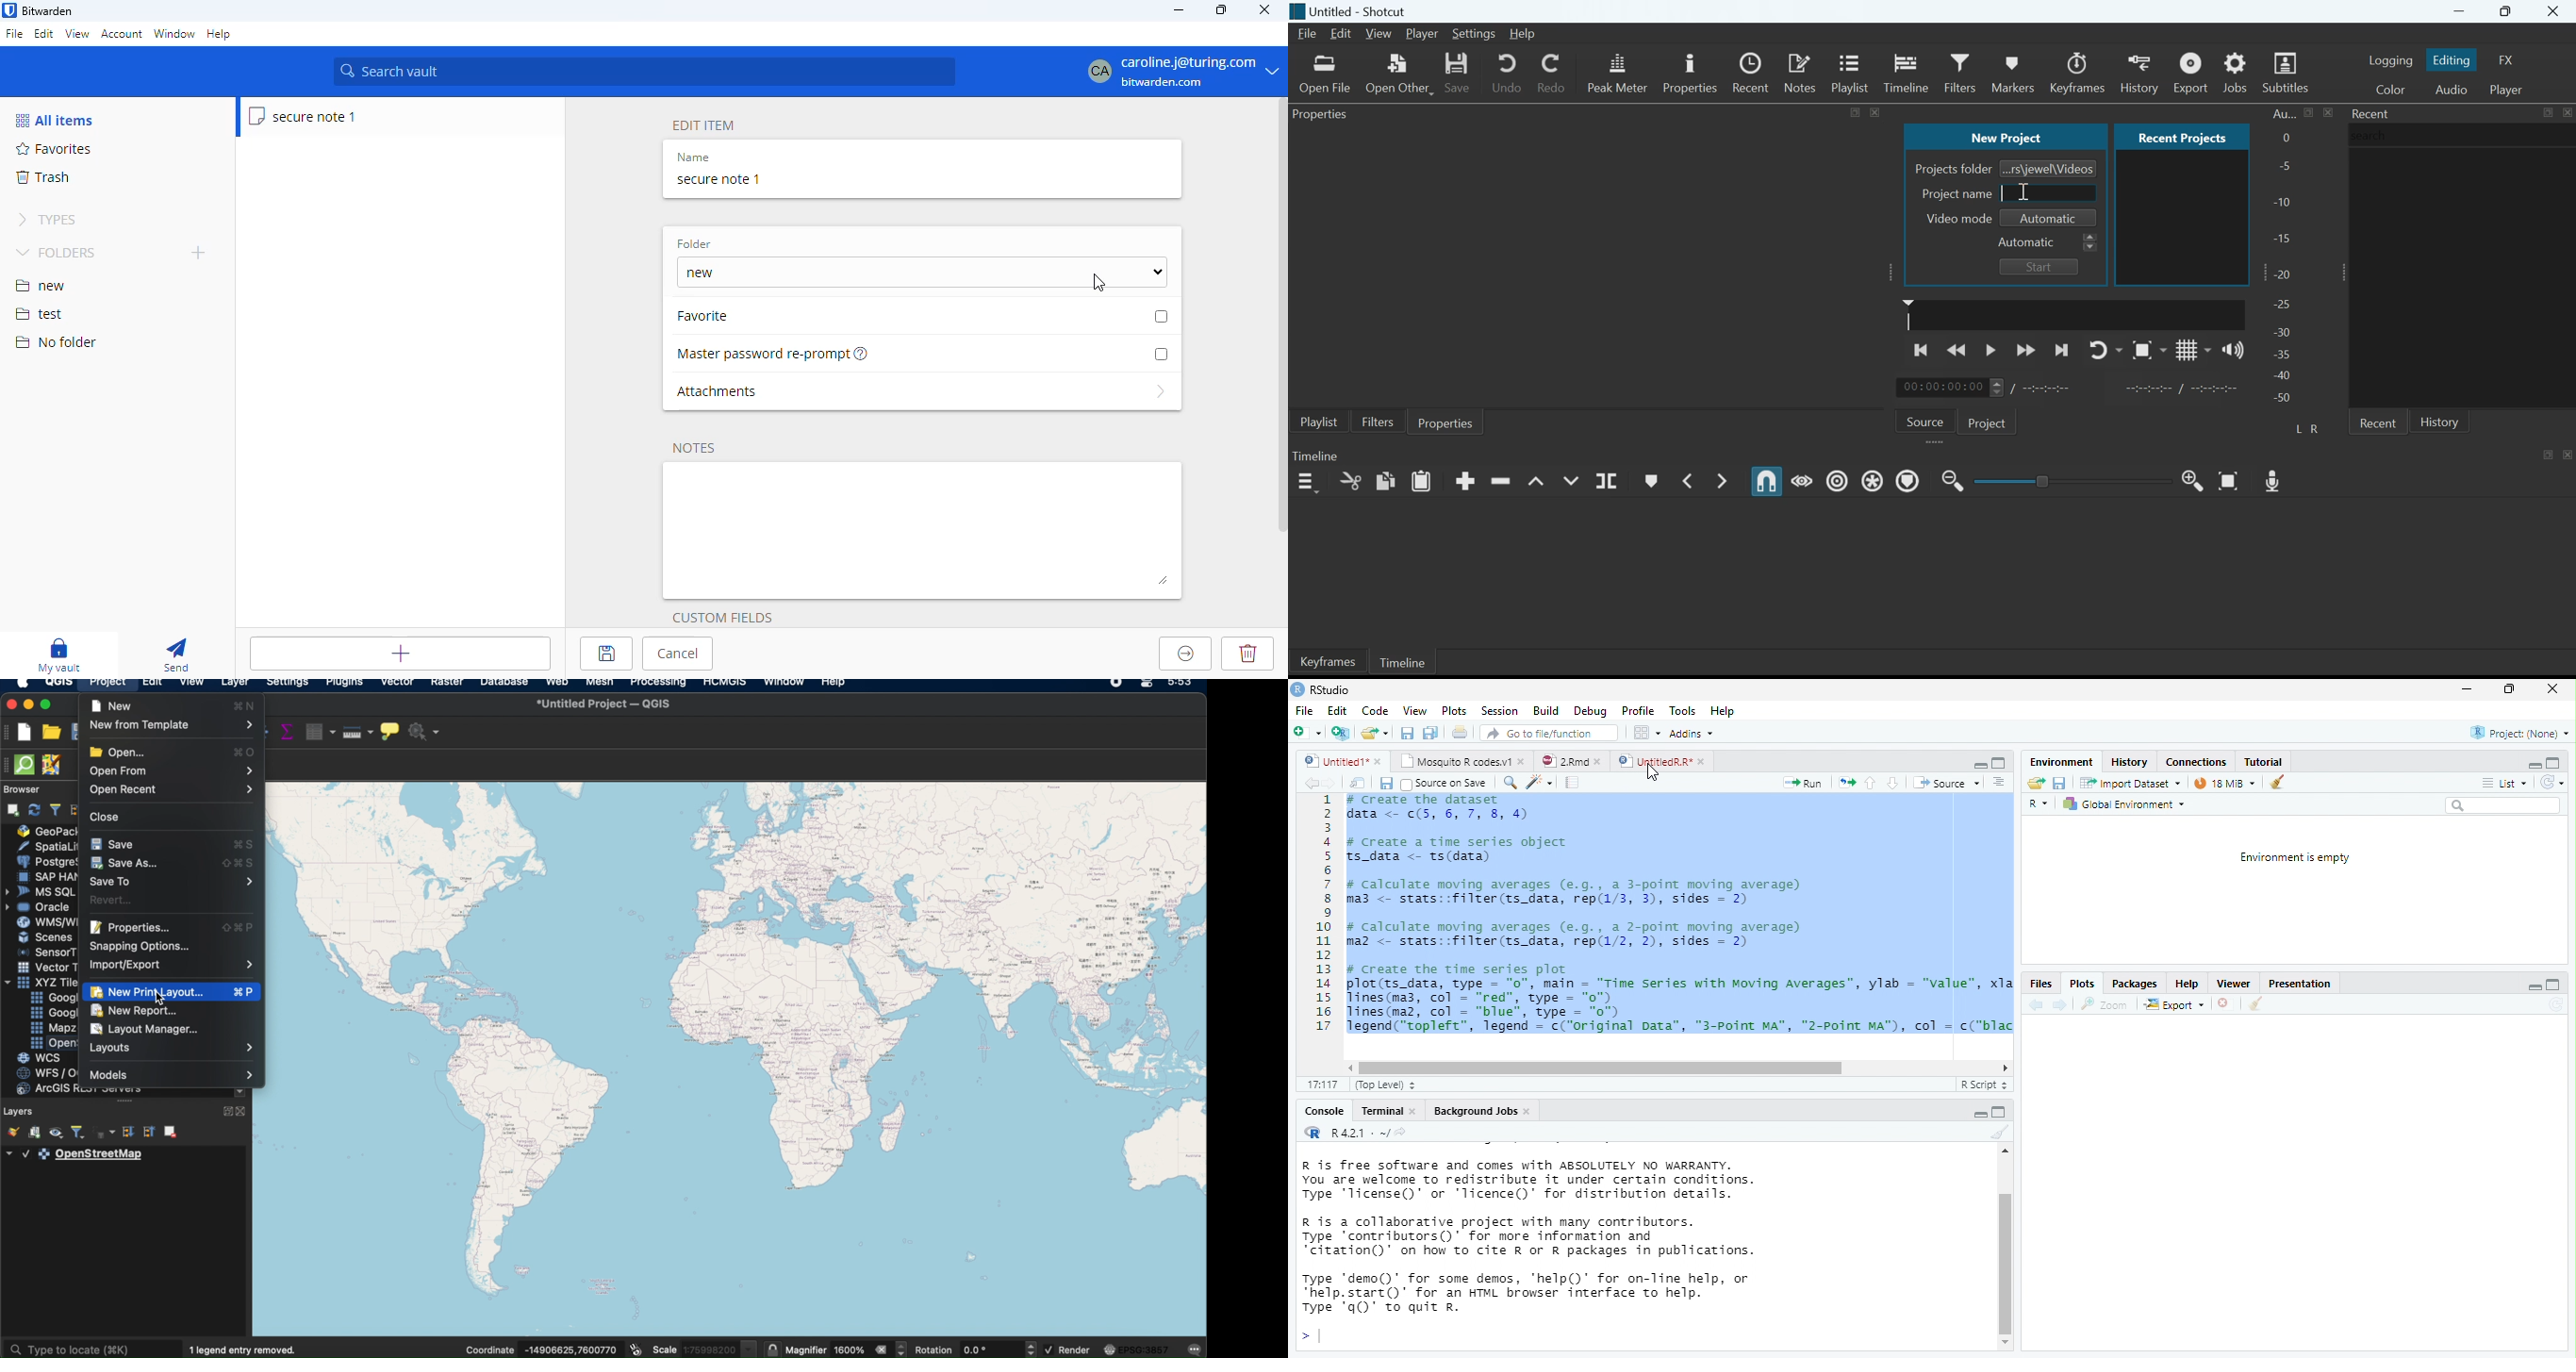 This screenshot has height=1372, width=2576. What do you see at coordinates (1601, 1068) in the screenshot?
I see `horizontal scrollbar` at bounding box center [1601, 1068].